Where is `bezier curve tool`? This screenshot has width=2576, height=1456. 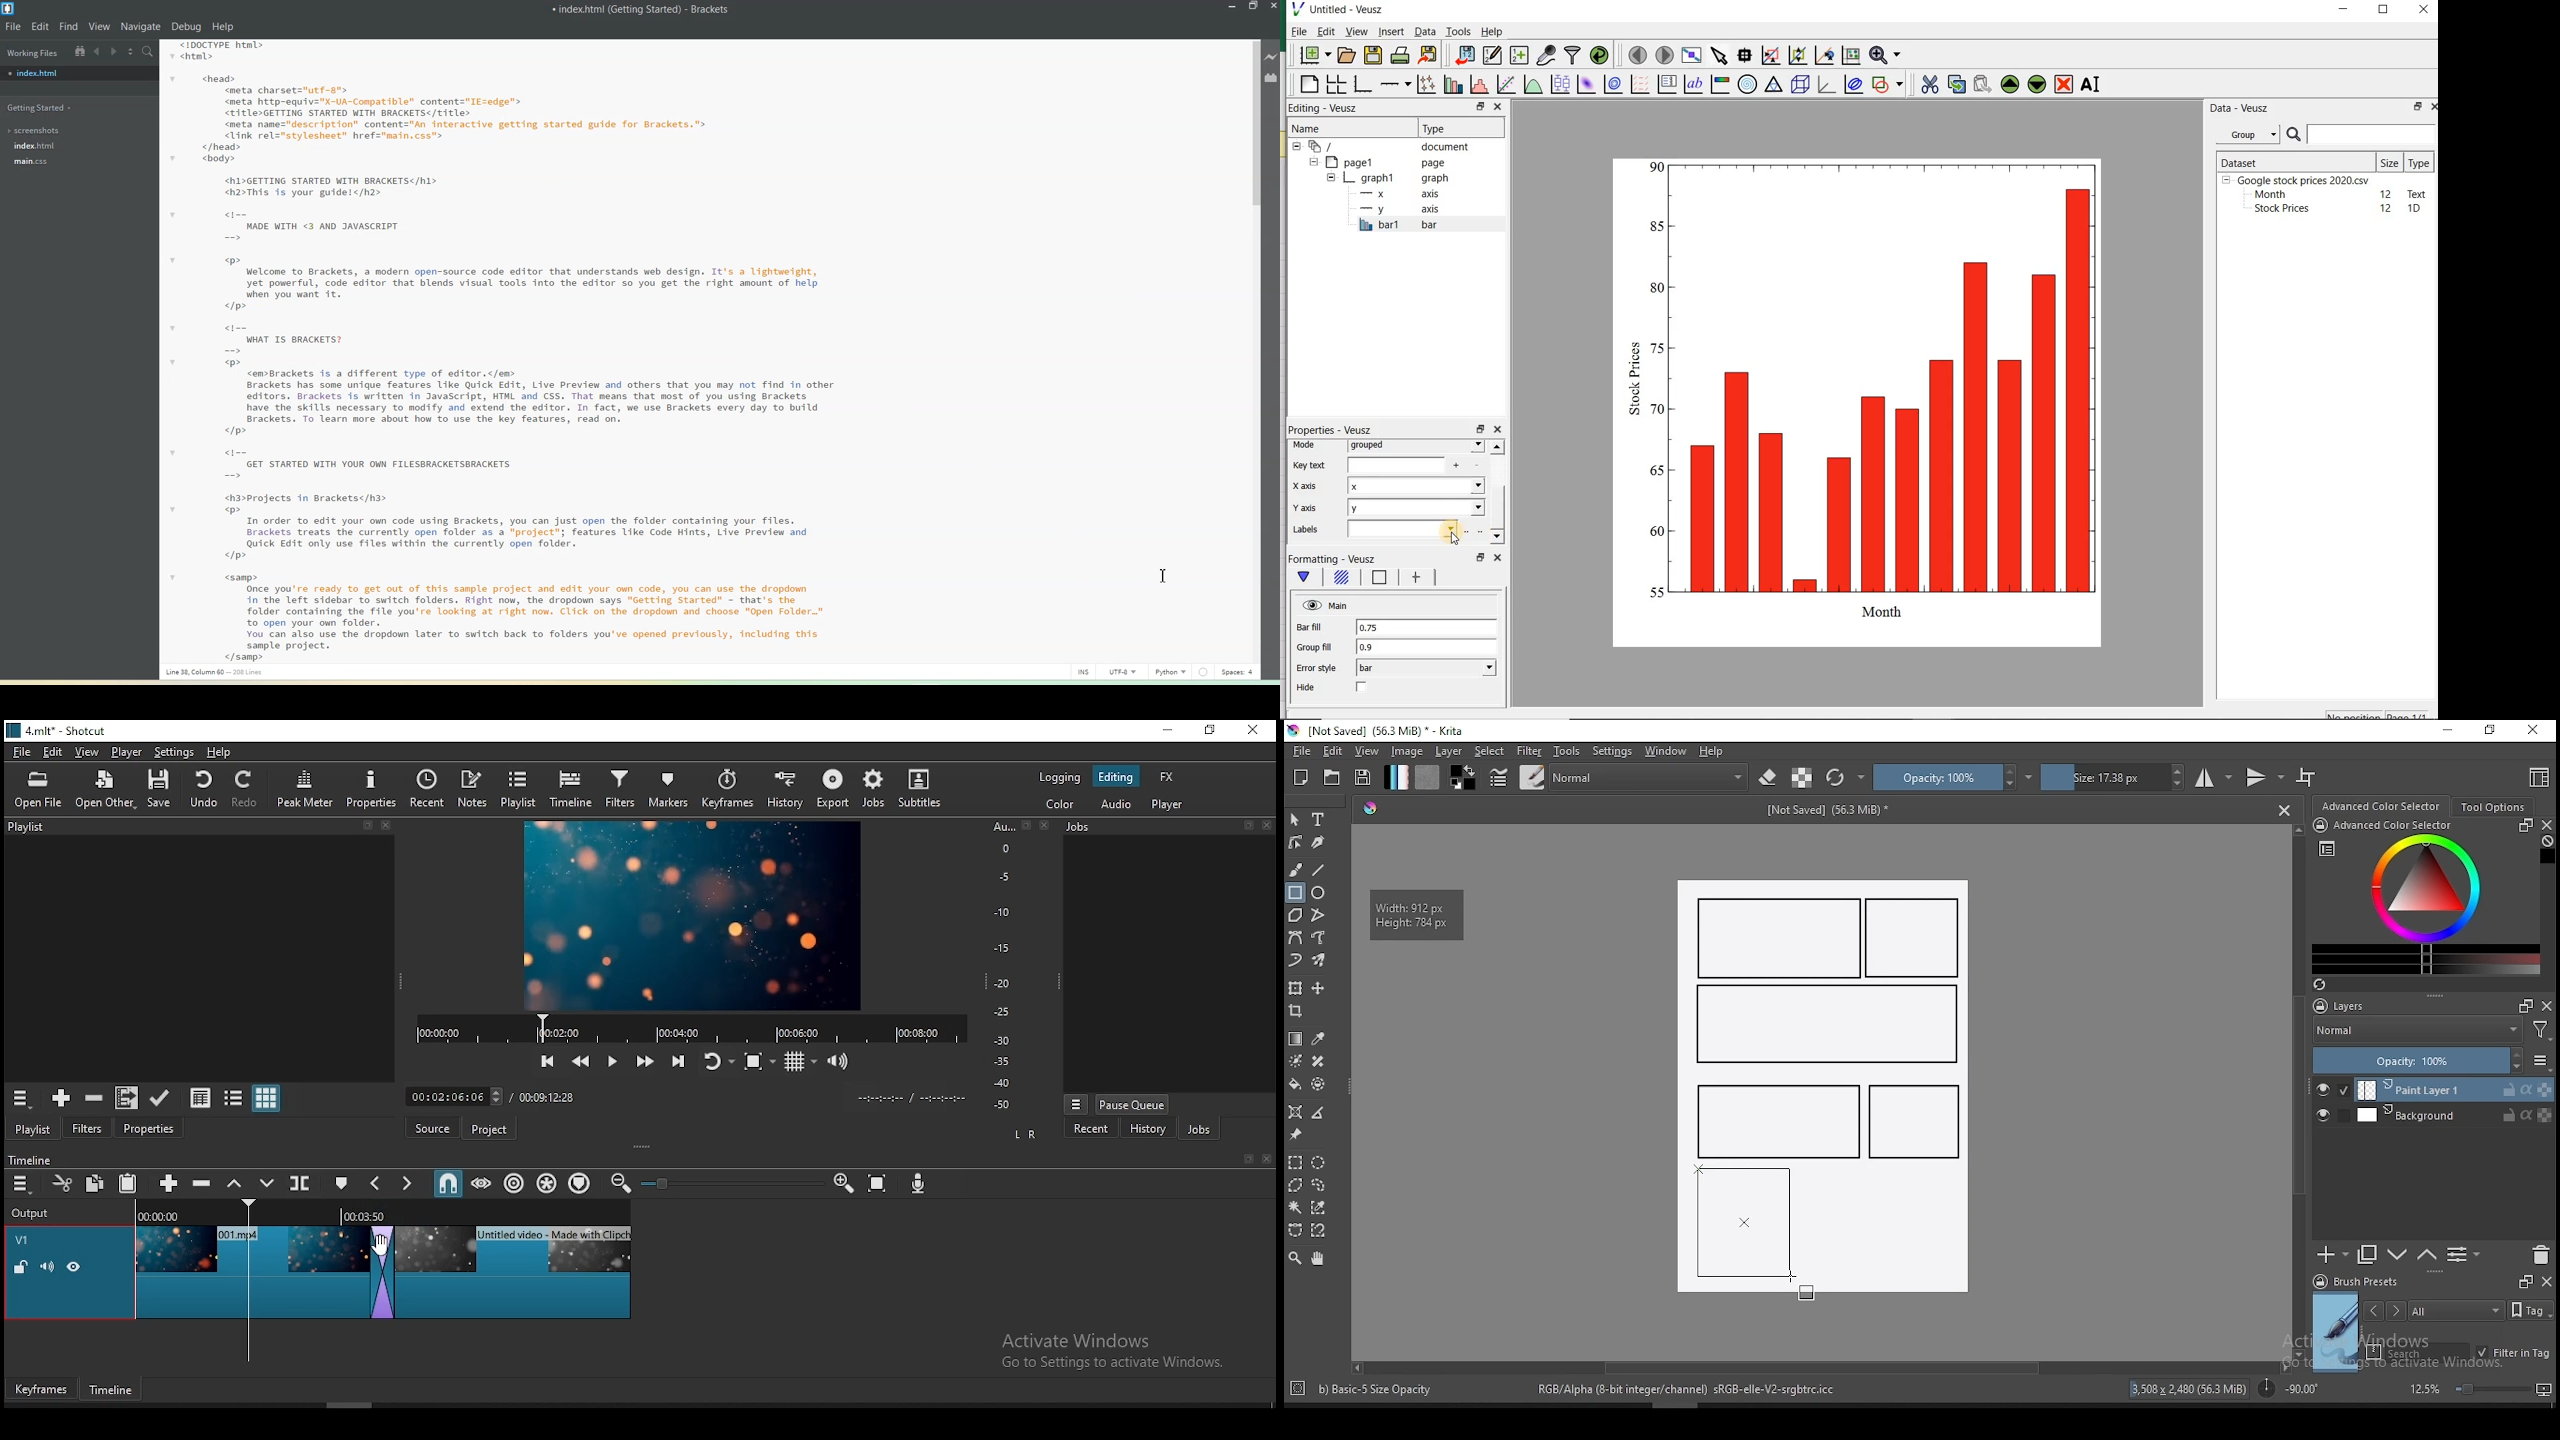 bezier curve tool is located at coordinates (1294, 939).